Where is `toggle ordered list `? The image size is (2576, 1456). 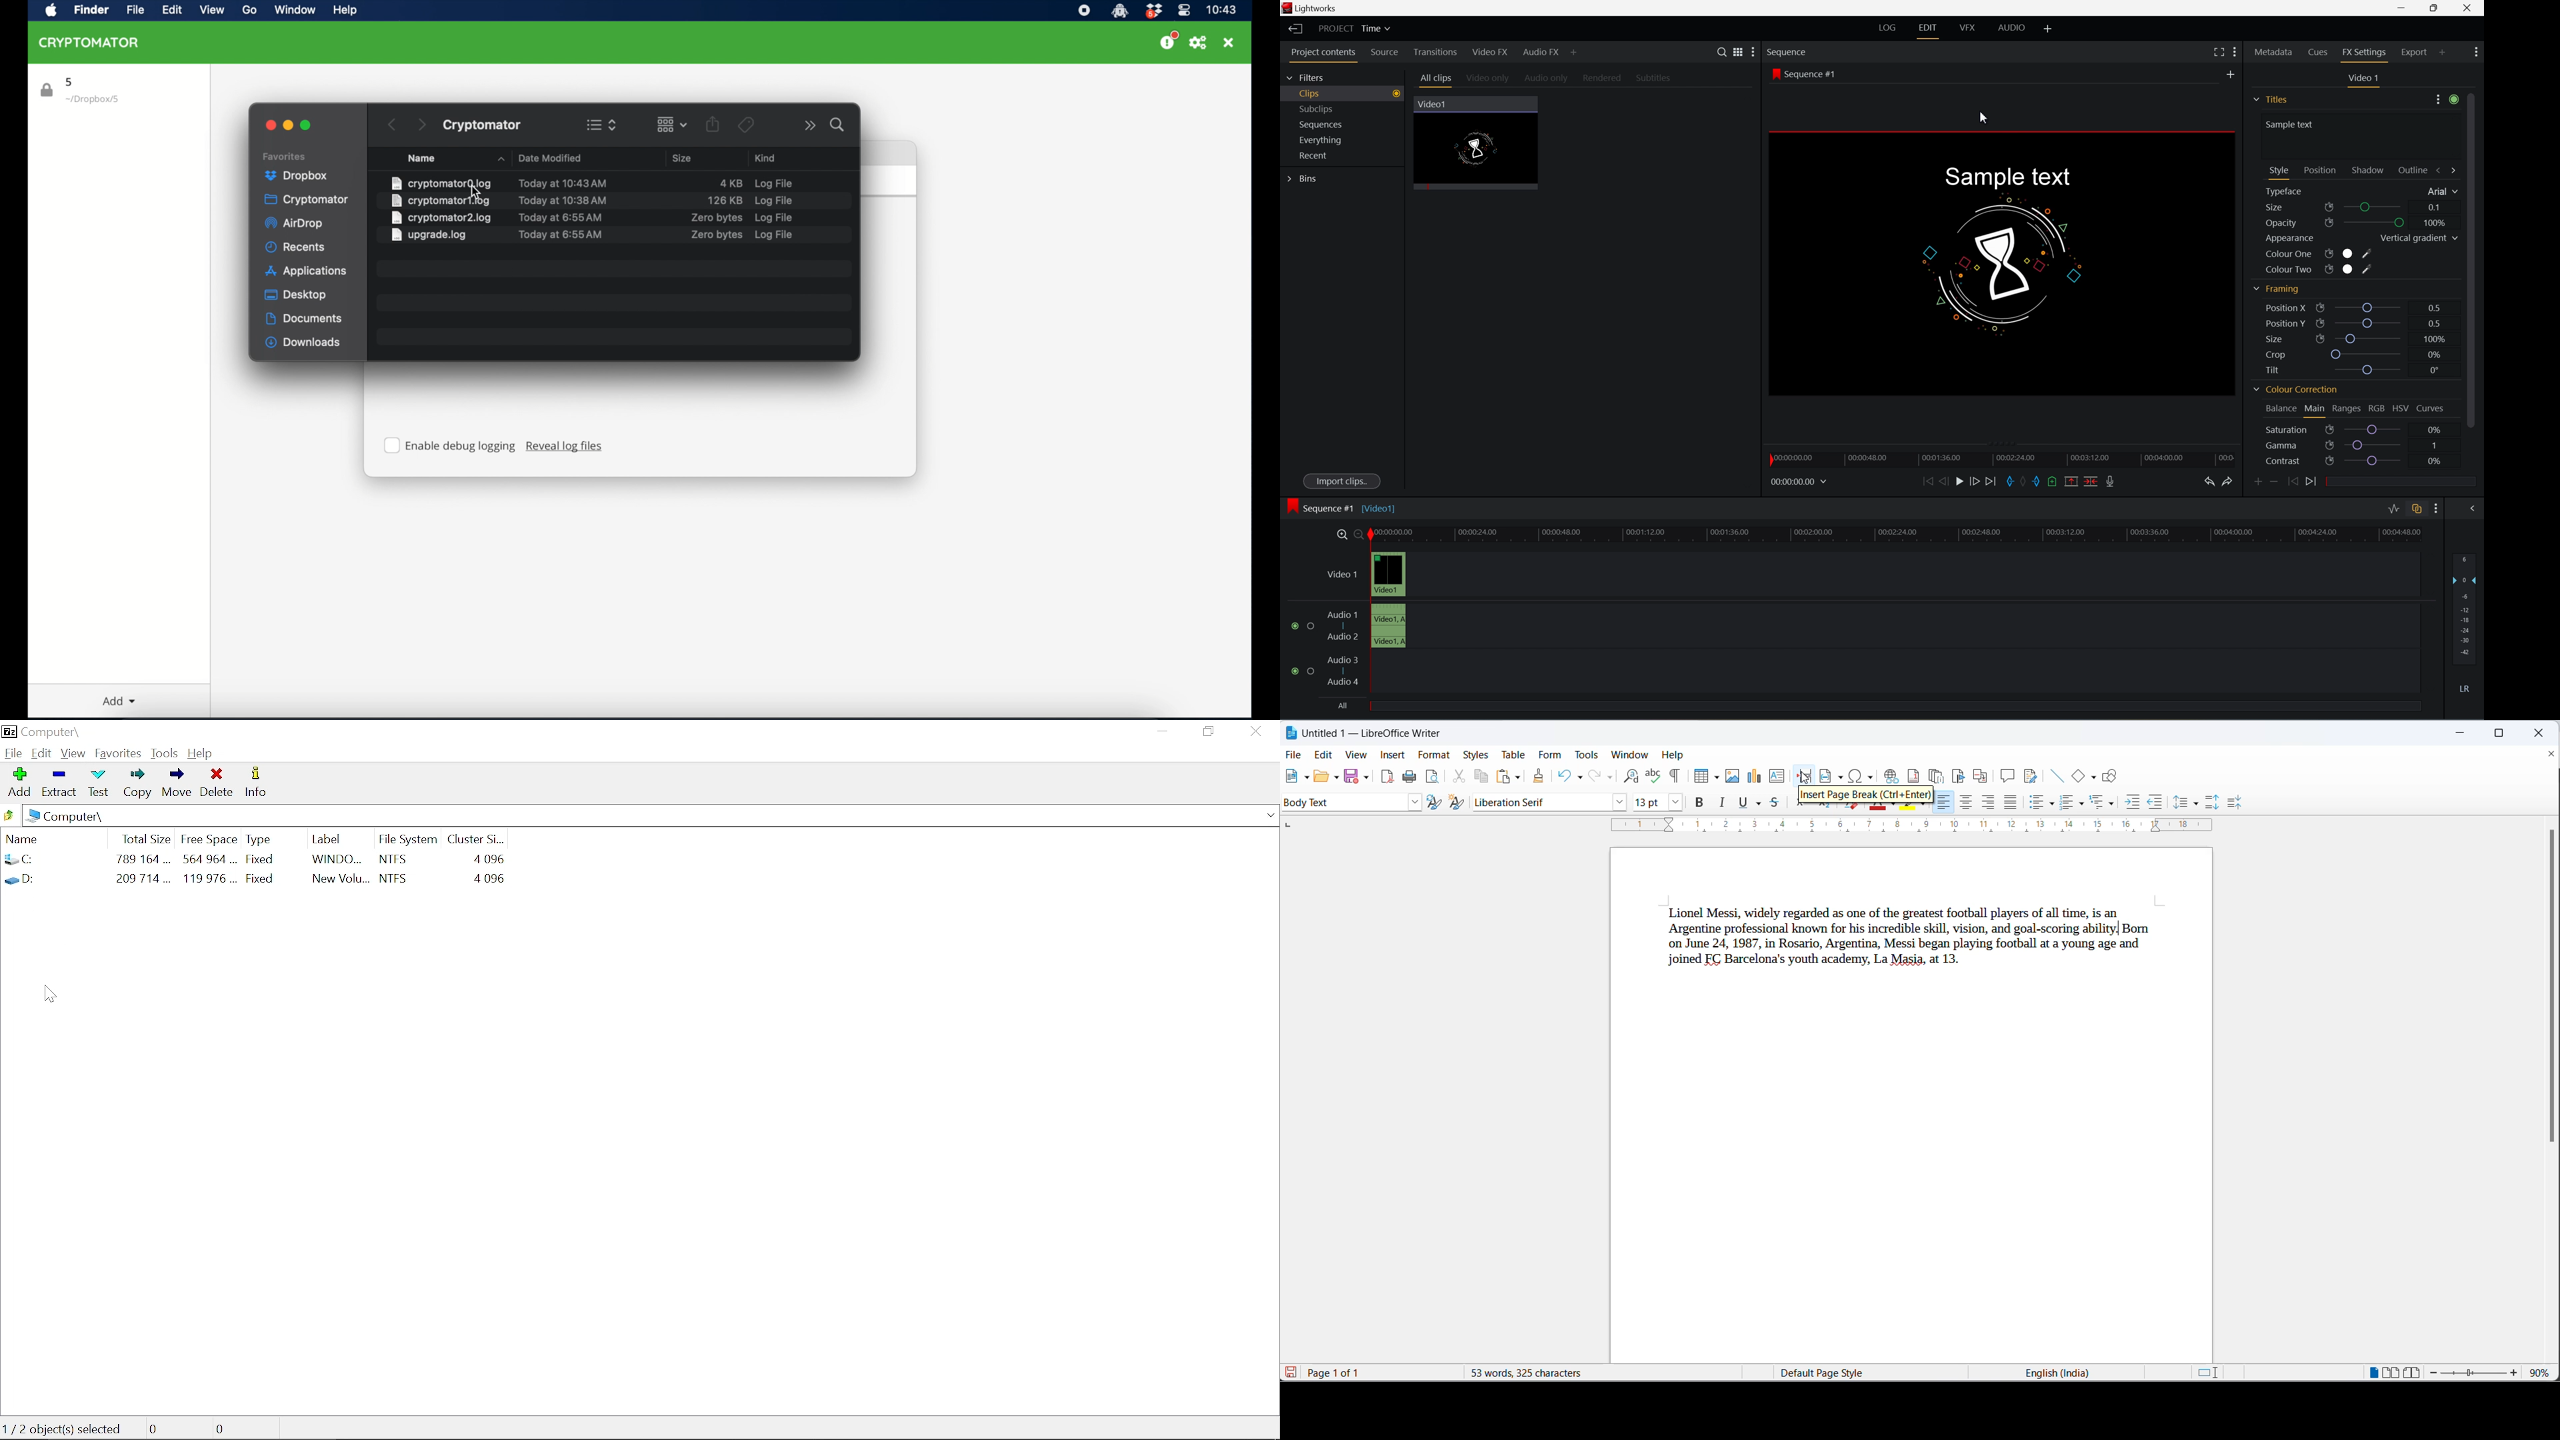
toggle ordered list  is located at coordinates (2067, 802).